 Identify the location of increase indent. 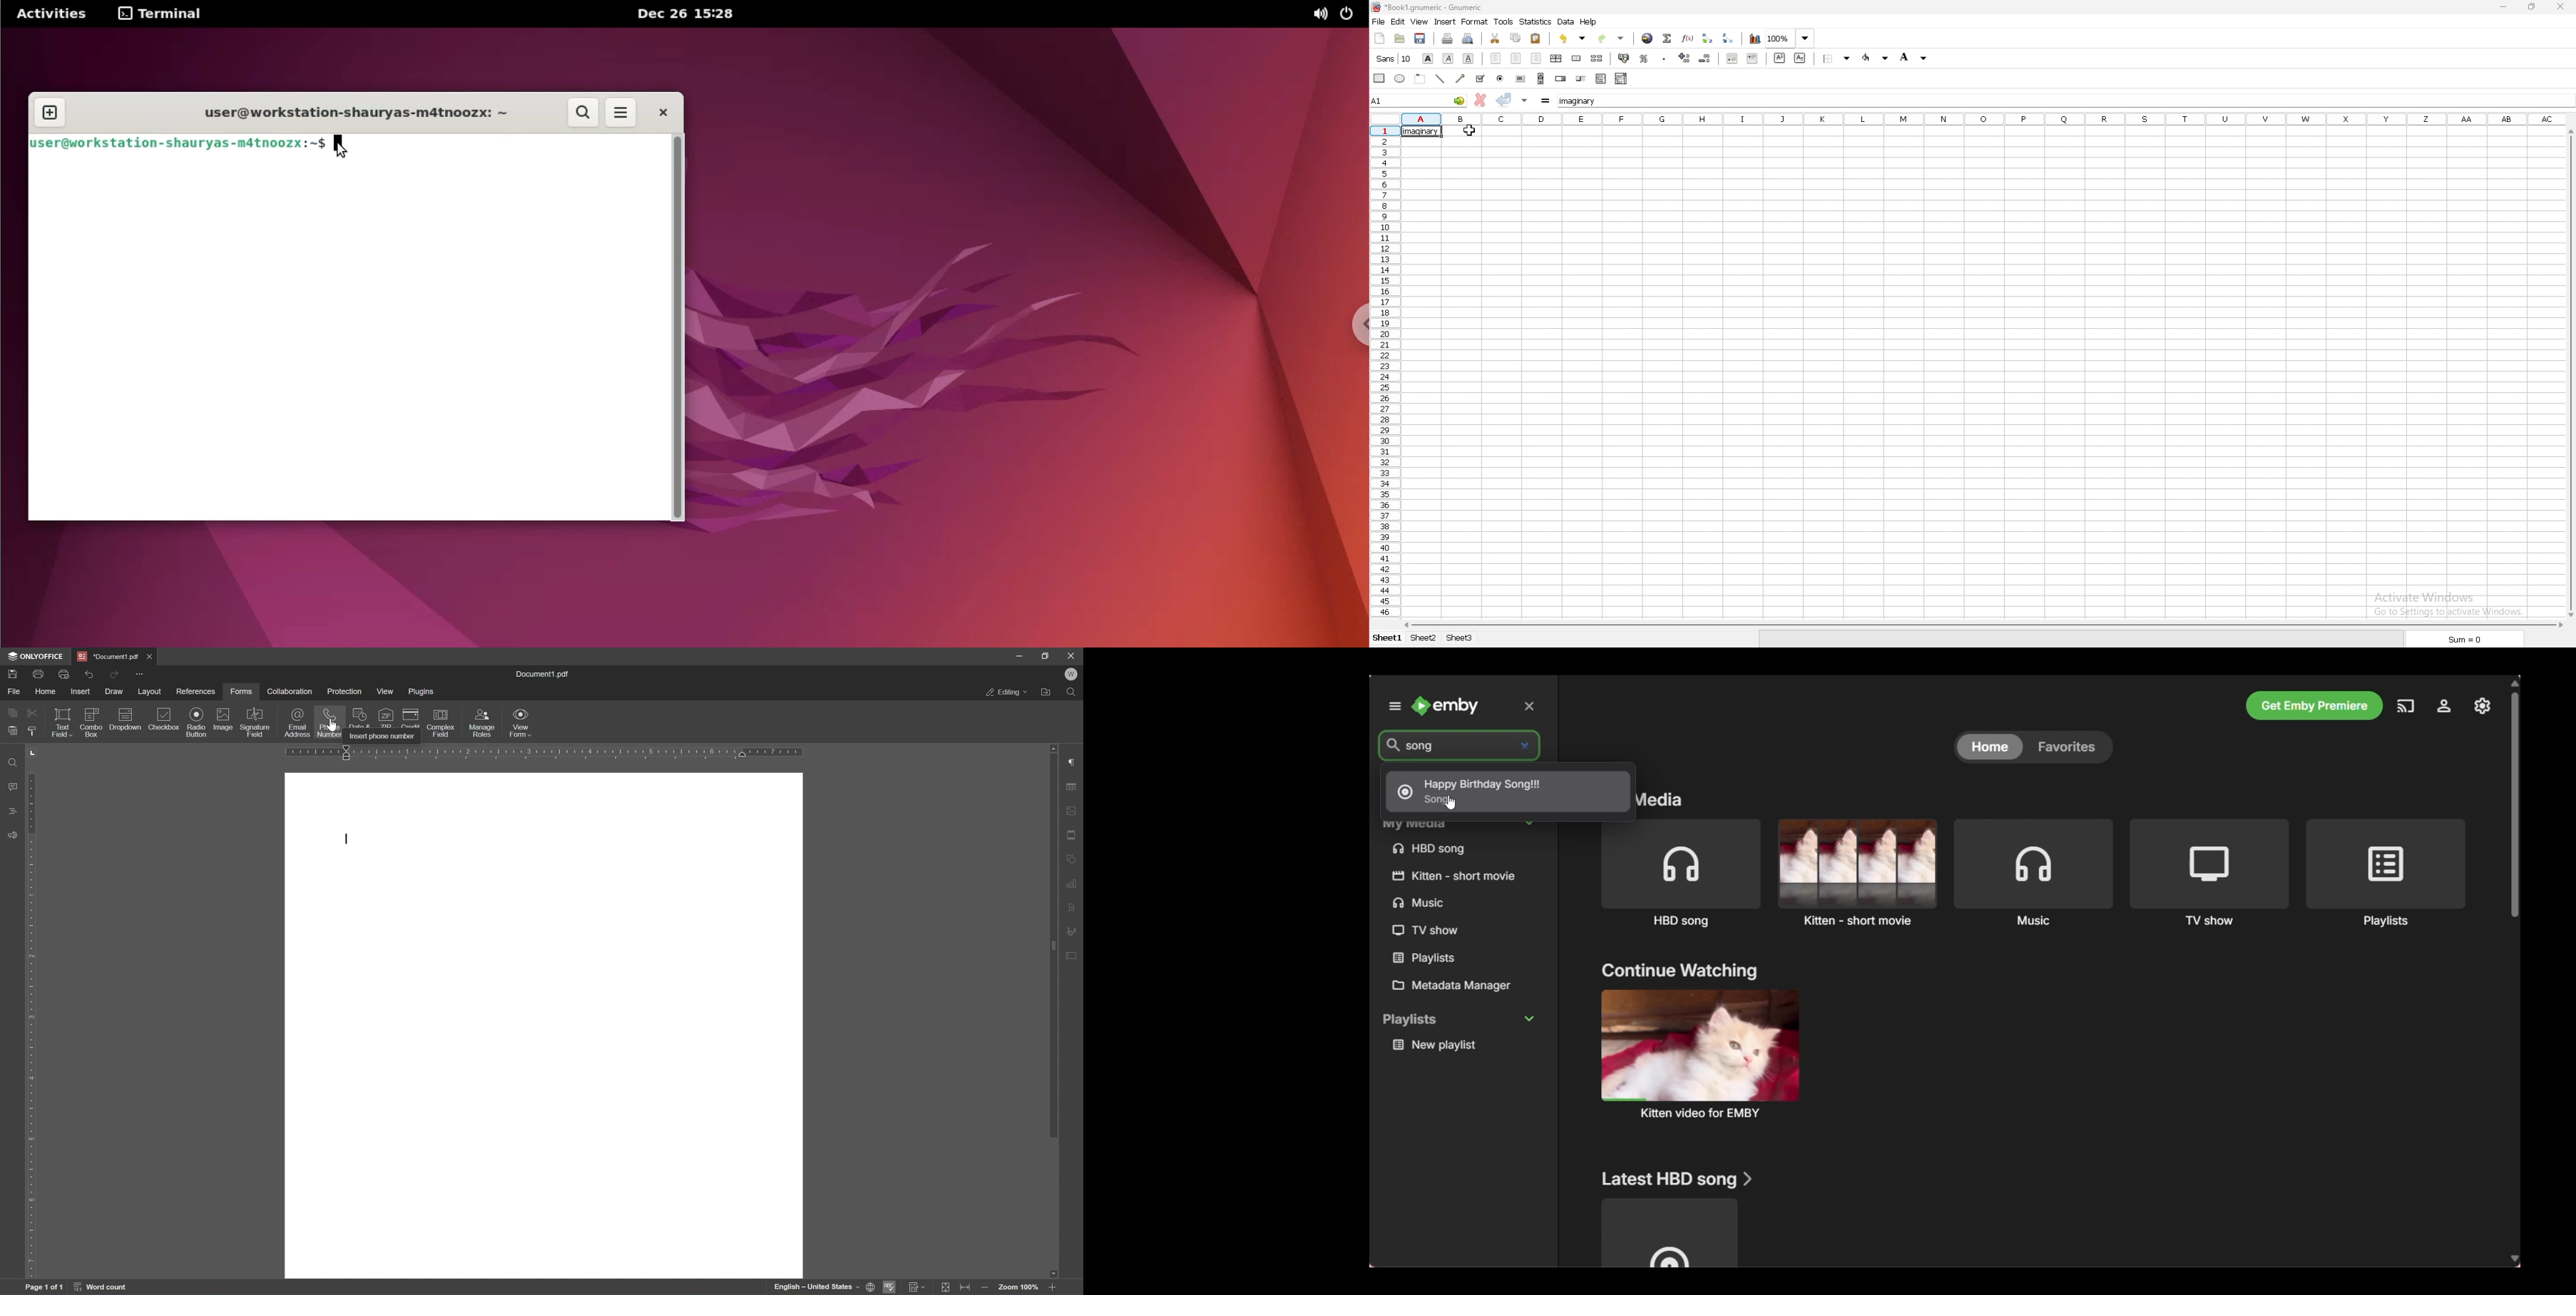
(1753, 59).